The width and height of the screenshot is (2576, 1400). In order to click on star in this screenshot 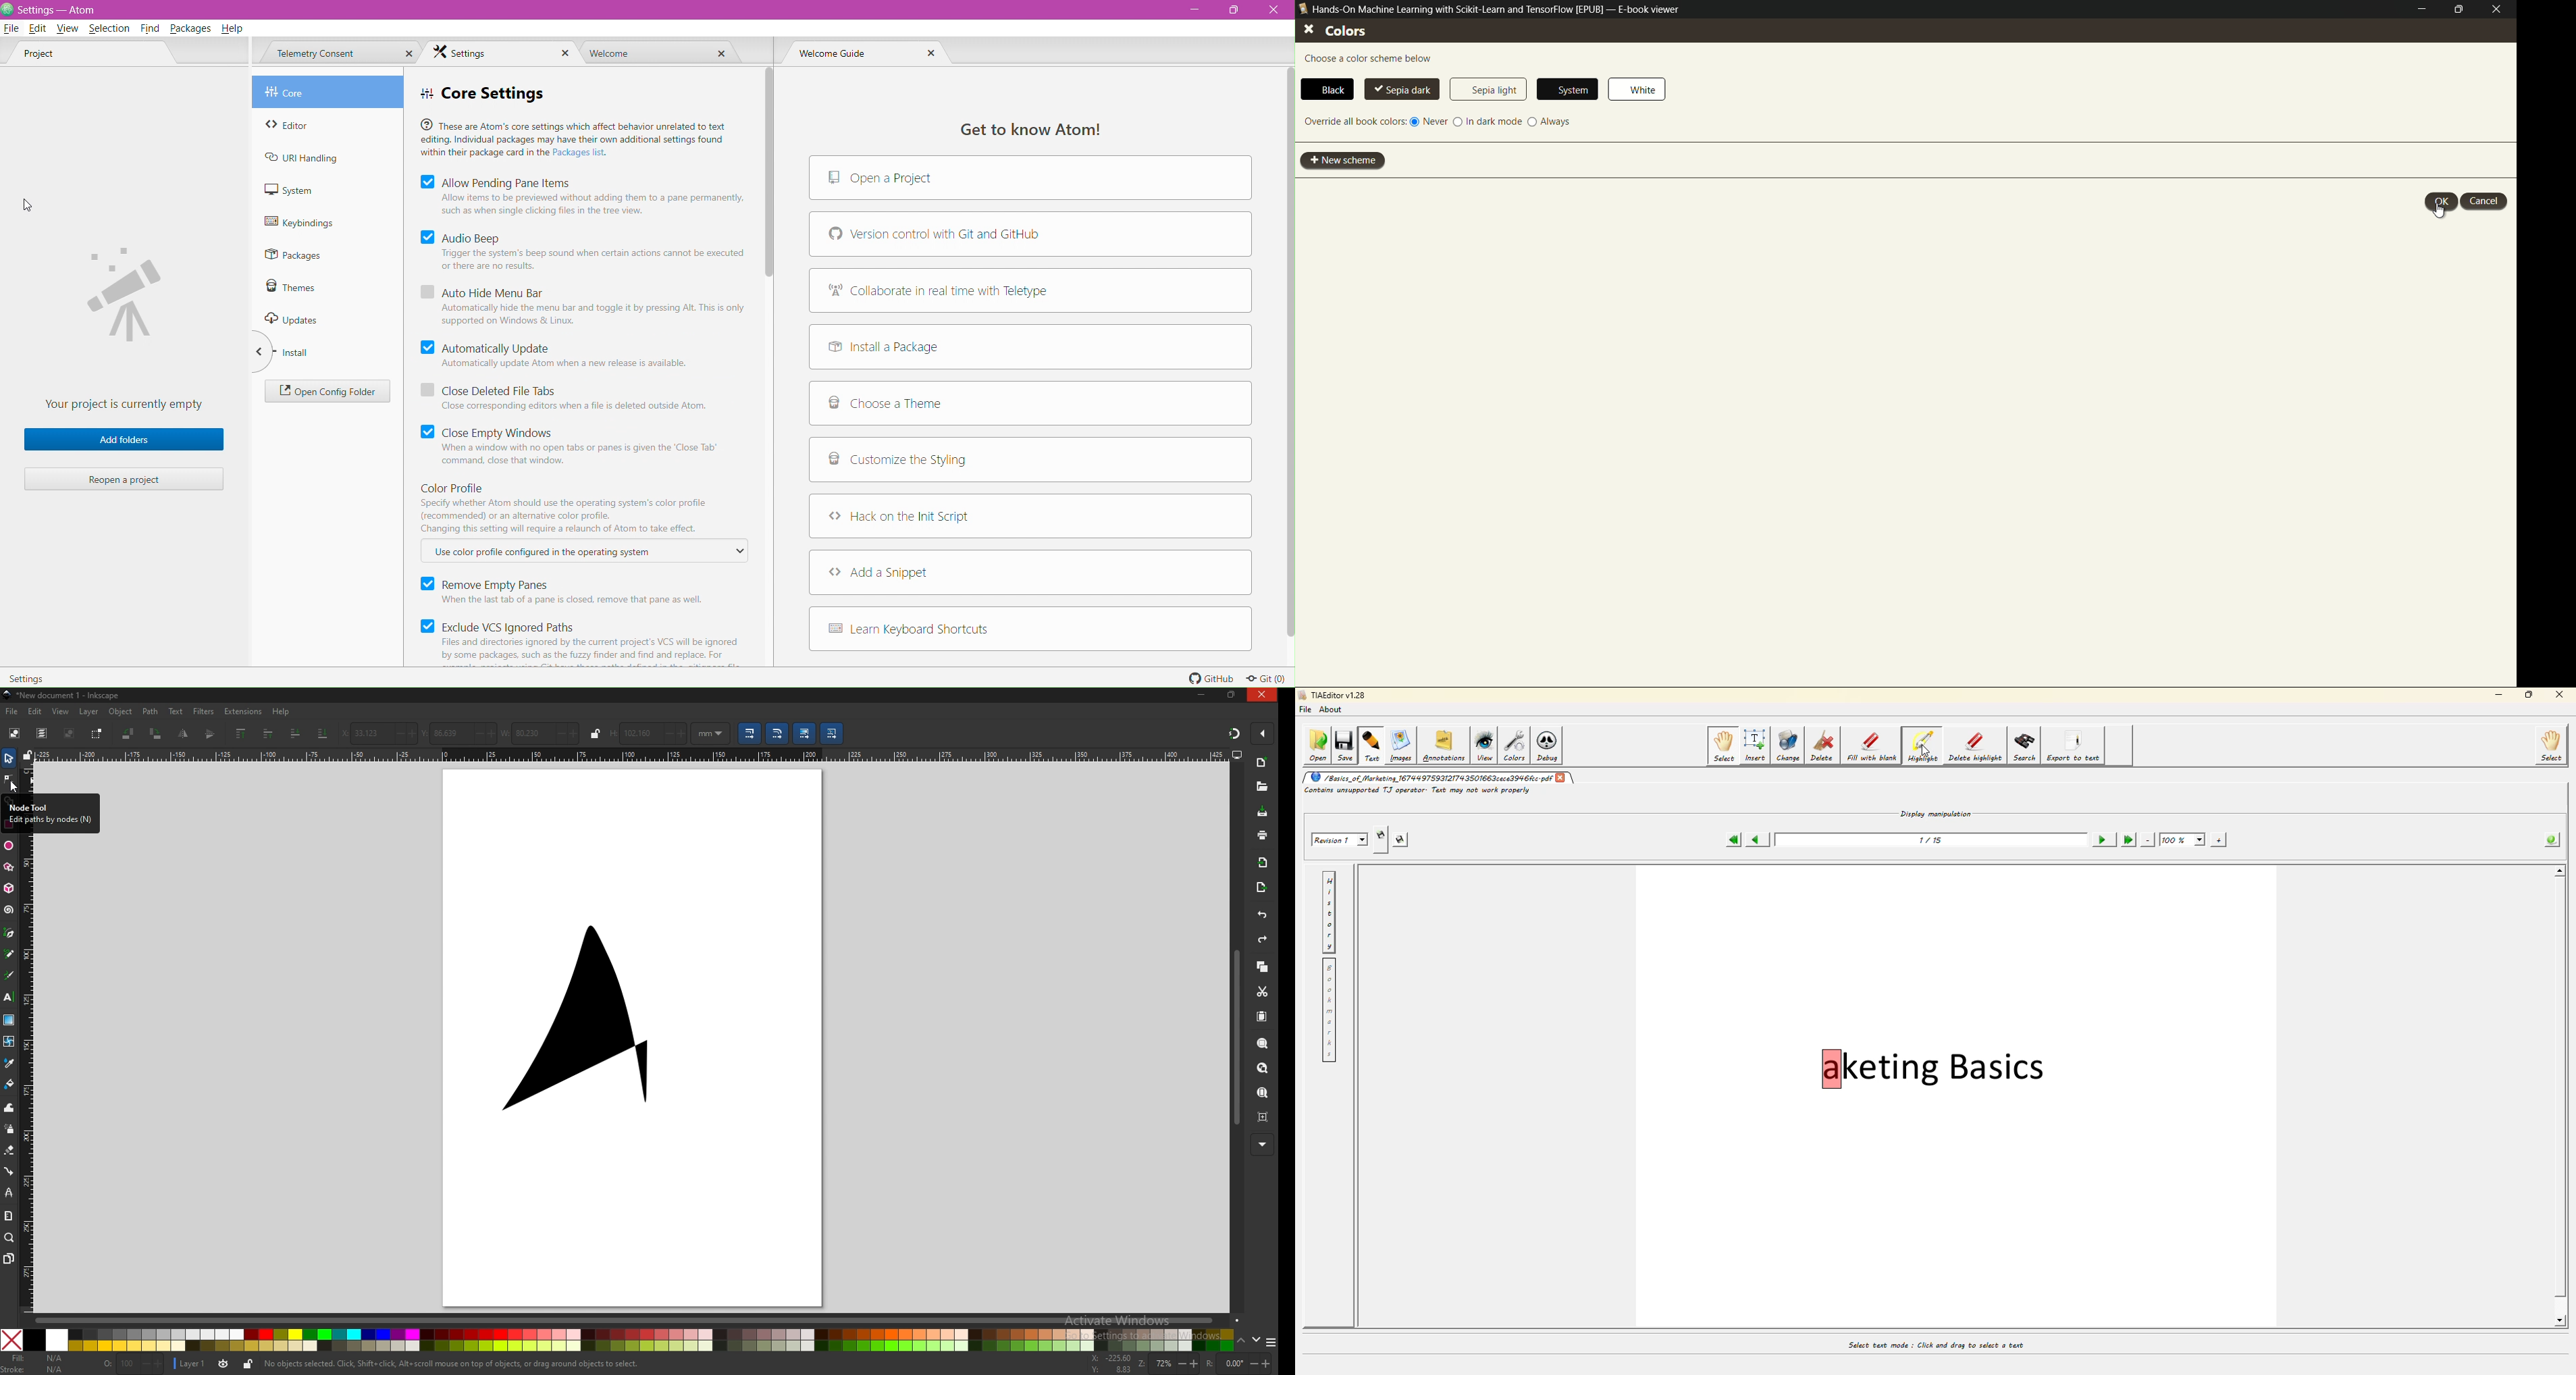, I will do `click(10, 868)`.